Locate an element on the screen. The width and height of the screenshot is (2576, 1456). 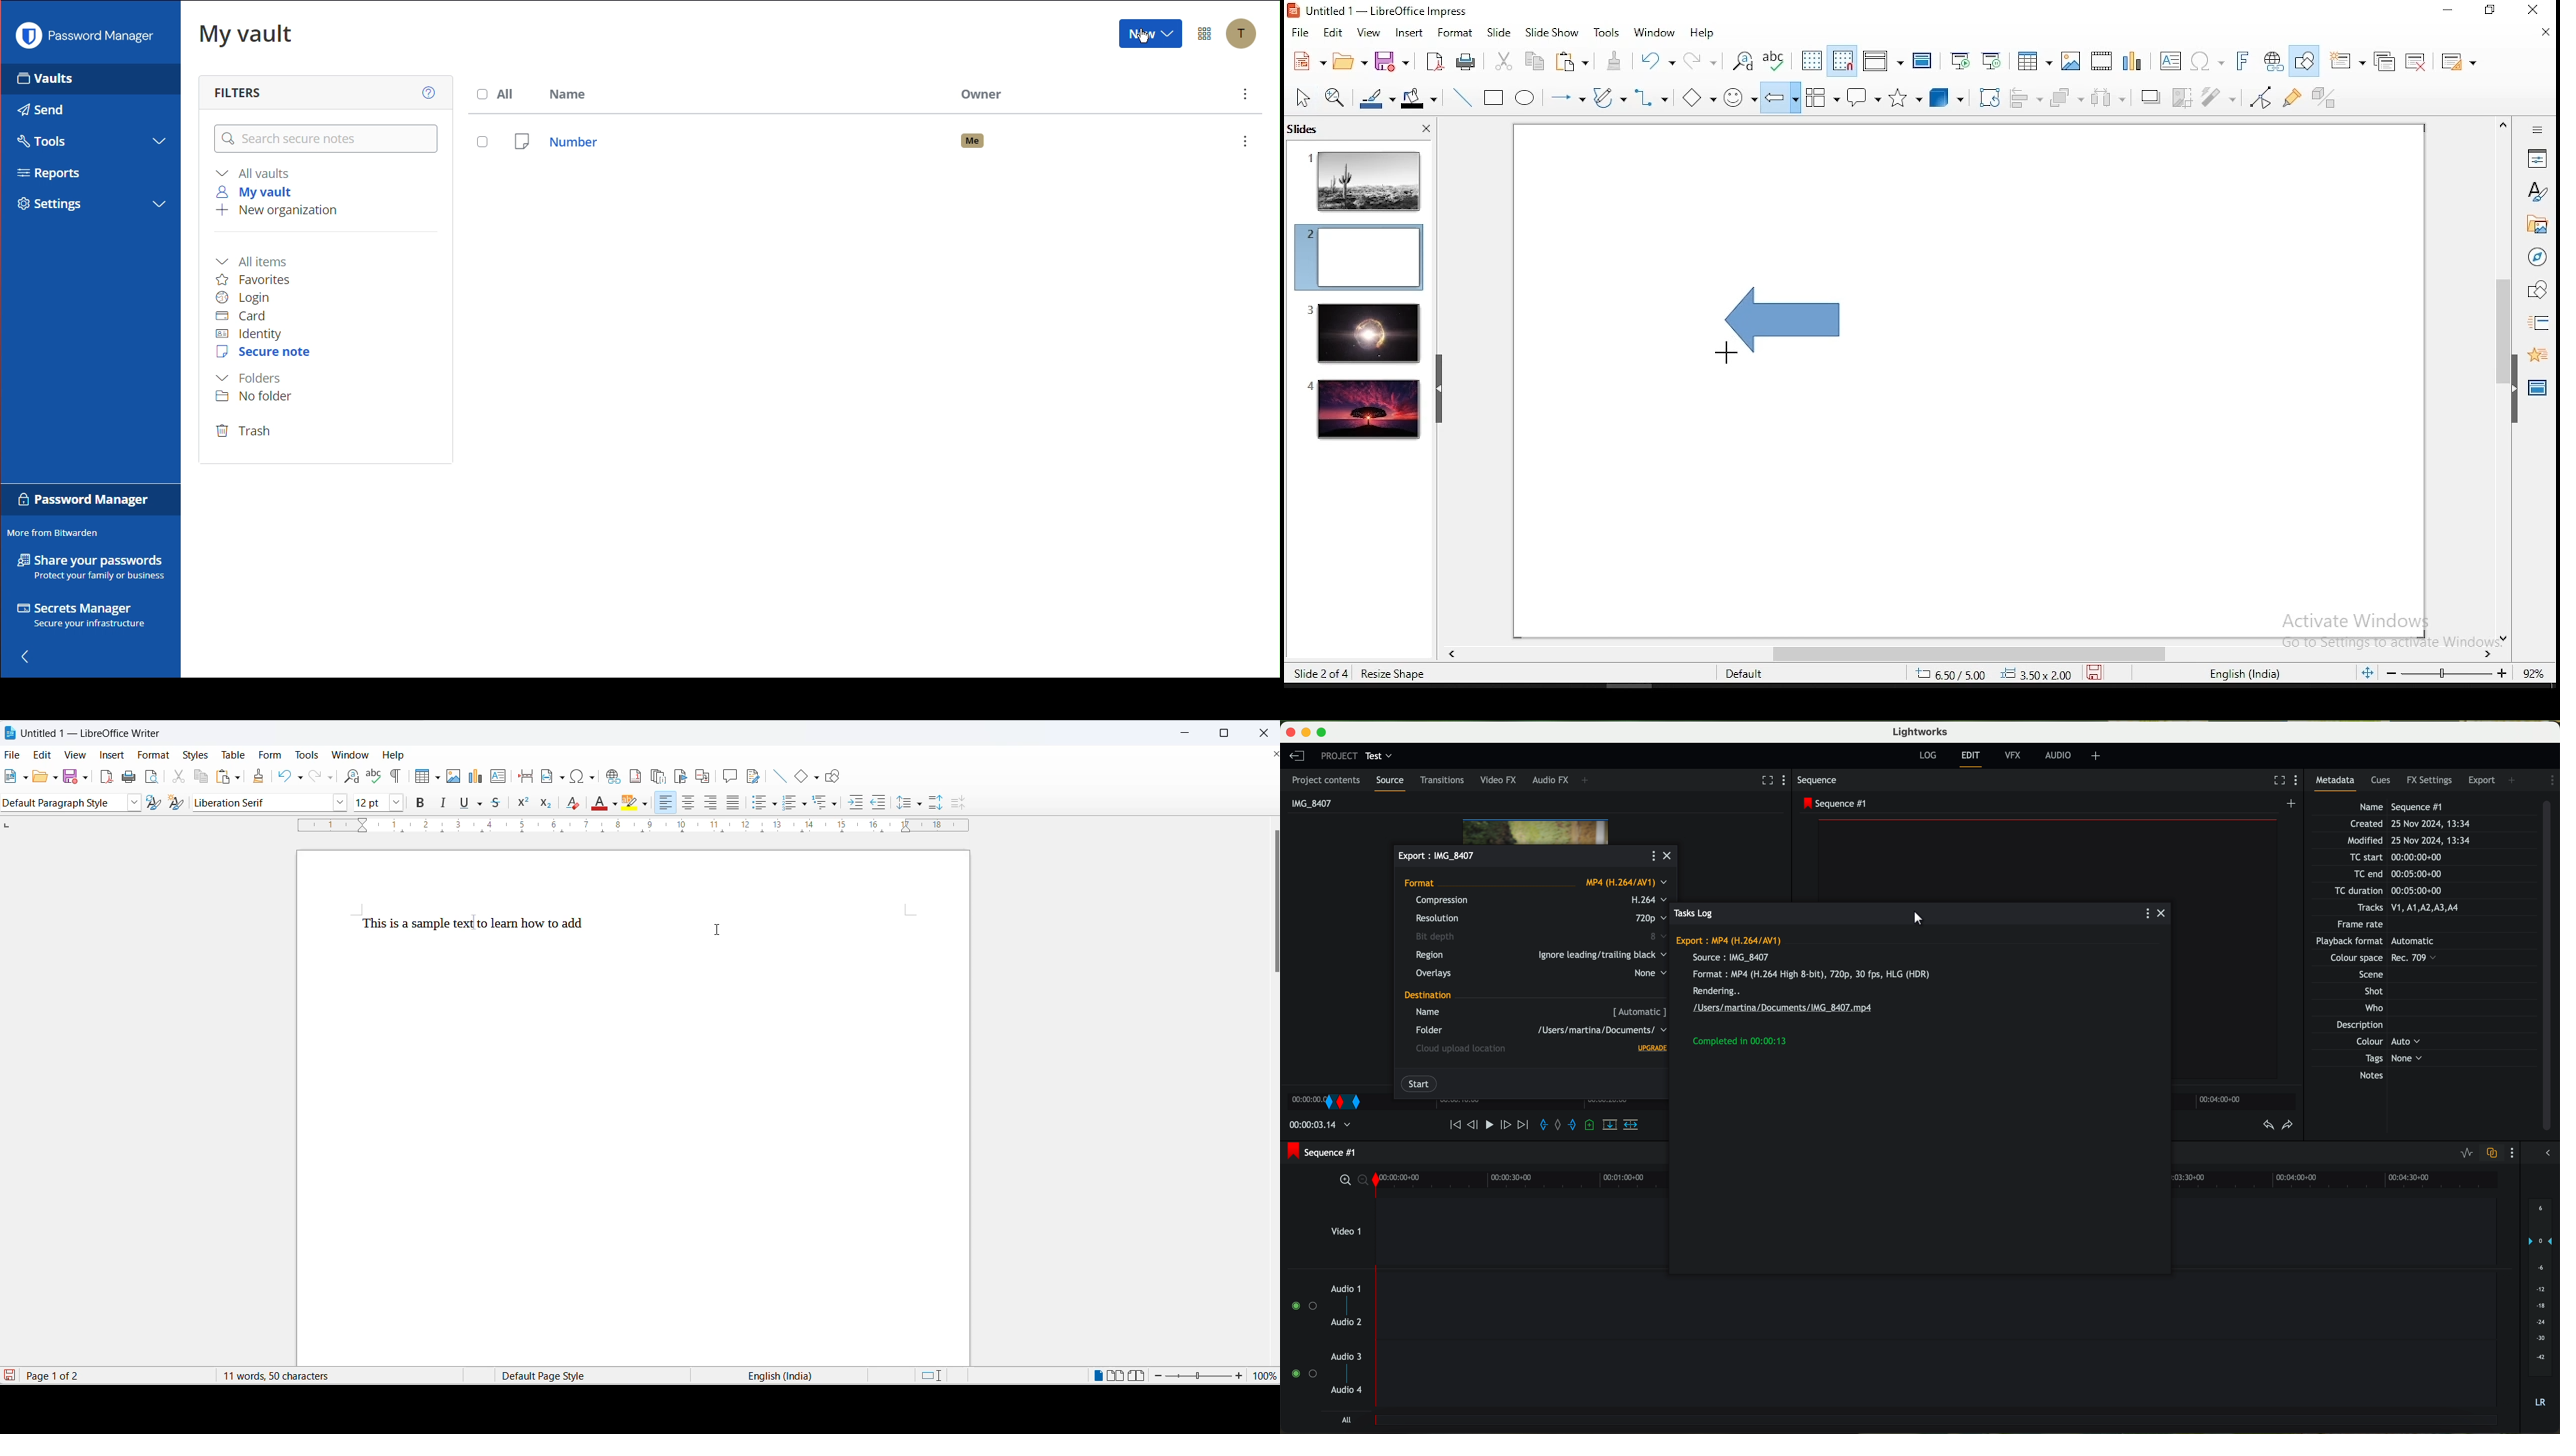
standard selection is located at coordinates (931, 1377).